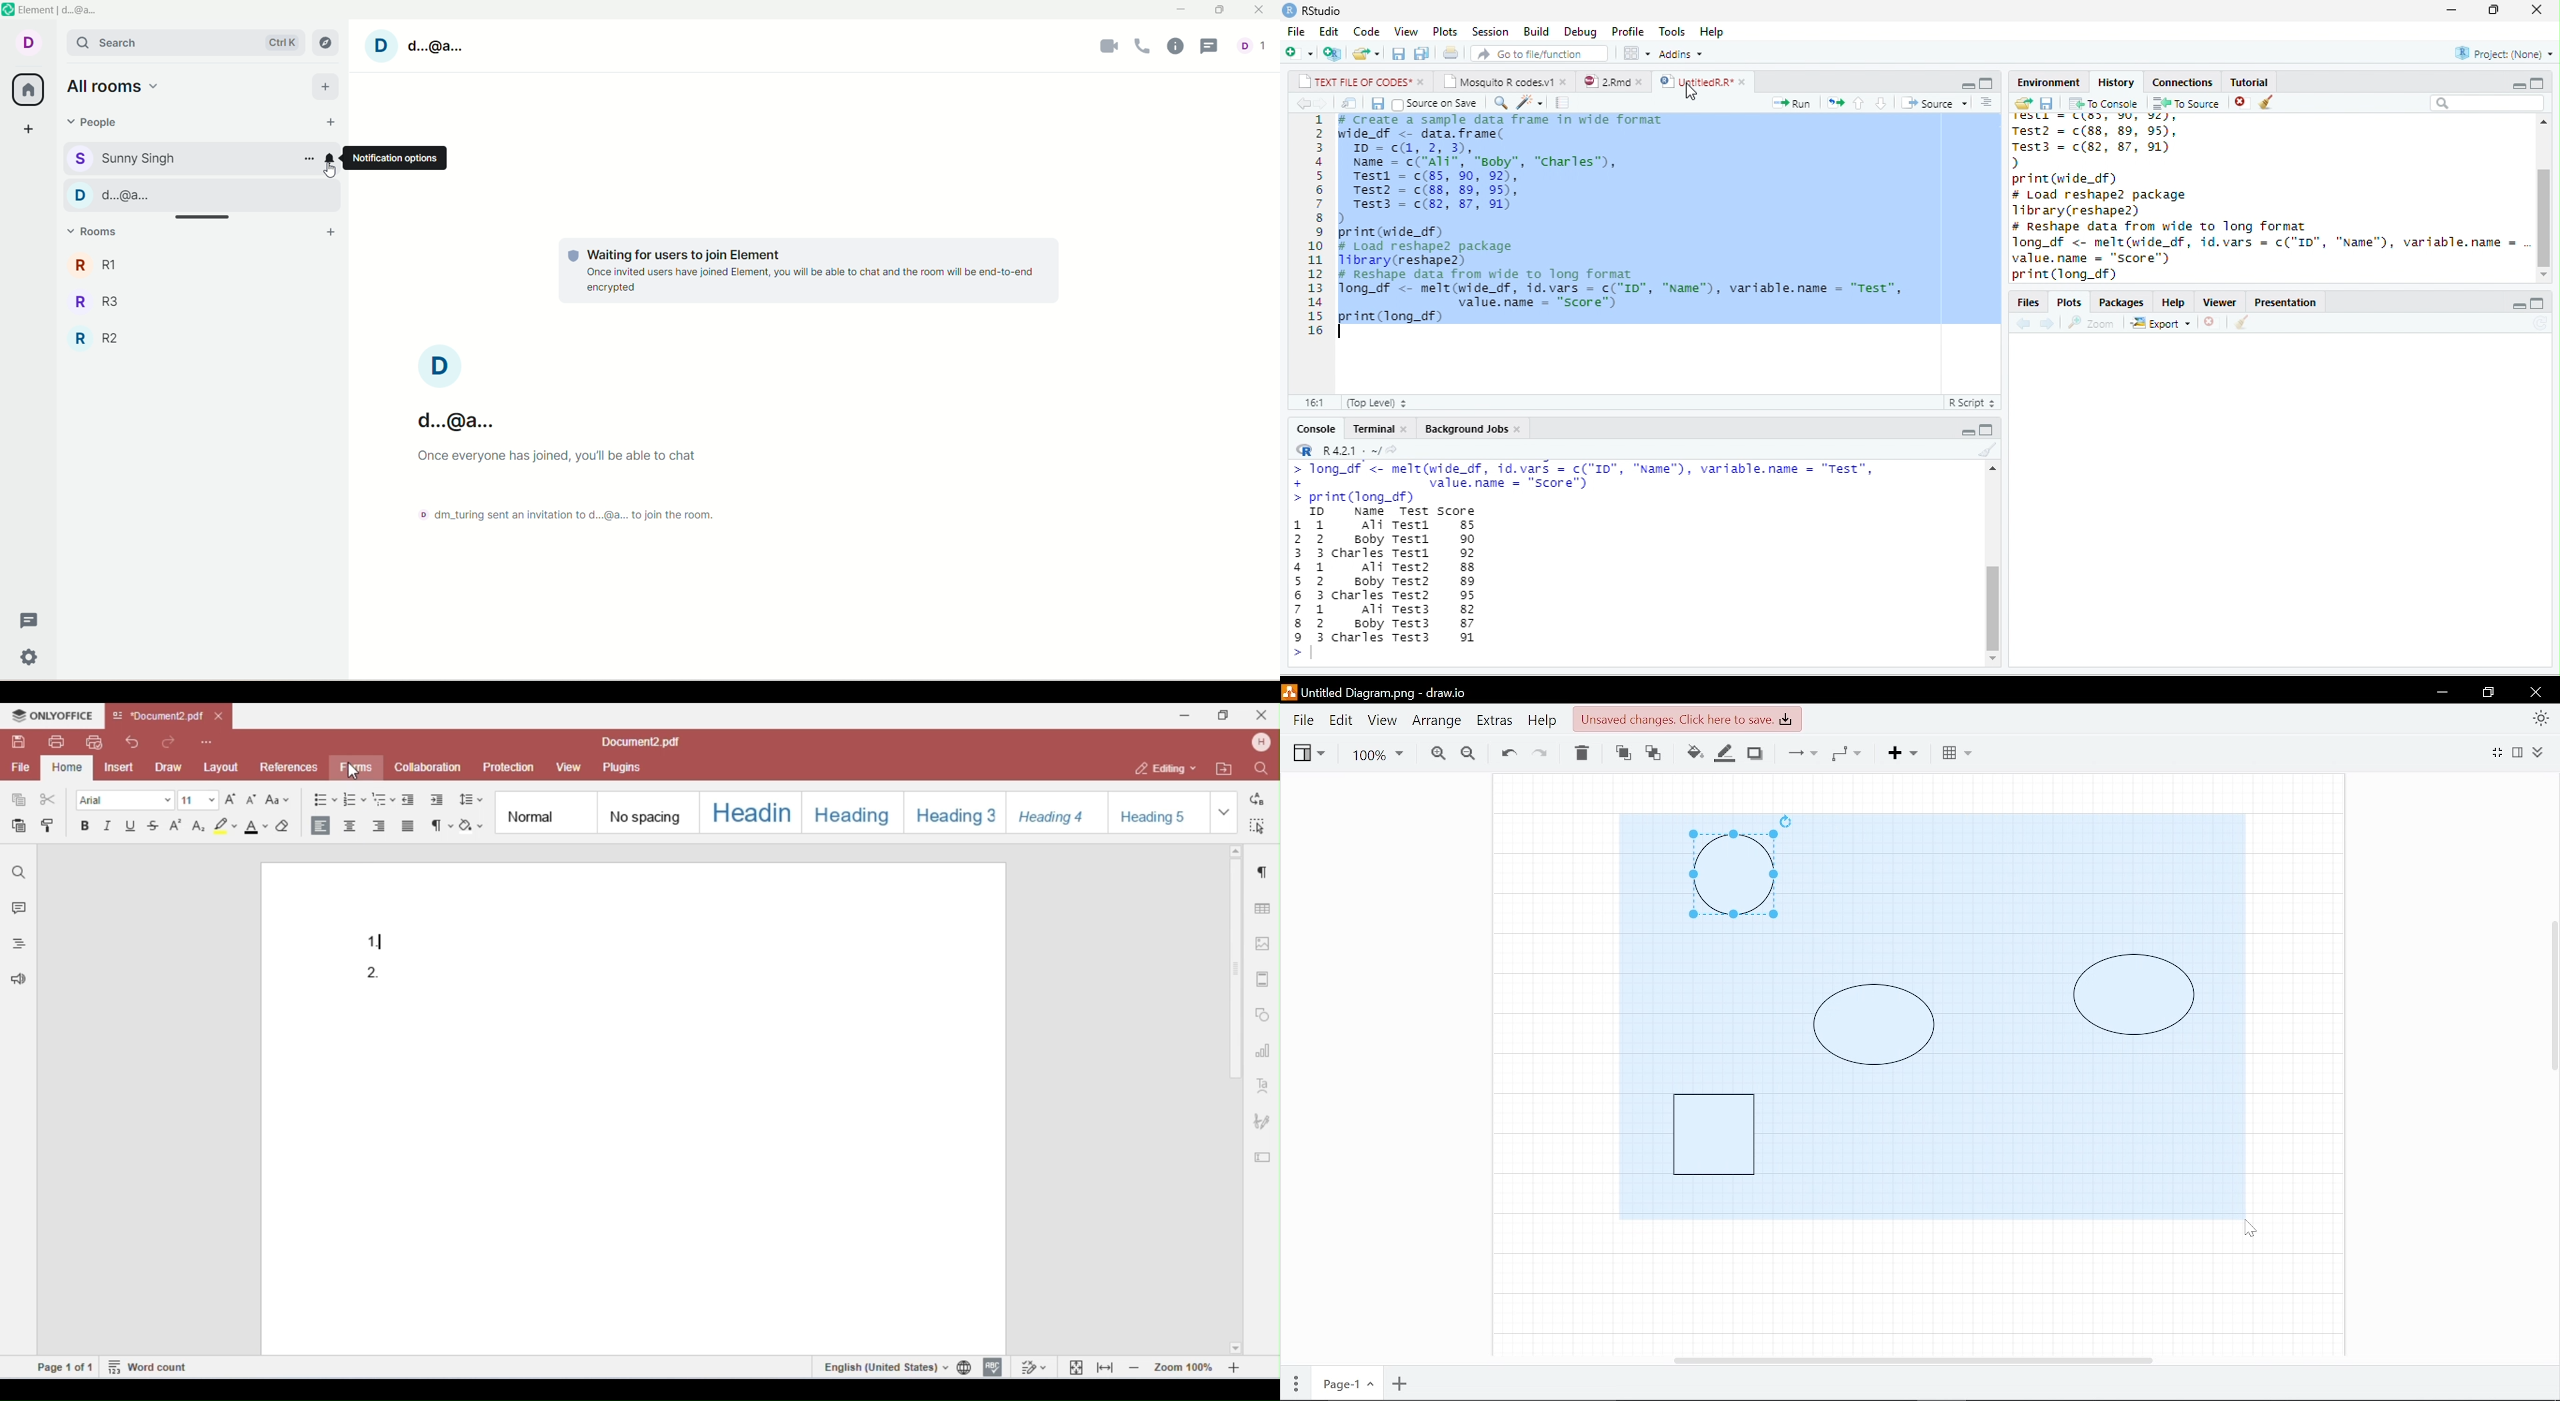 Image resolution: width=2576 pixels, height=1428 pixels. I want to click on close file, so click(2211, 322).